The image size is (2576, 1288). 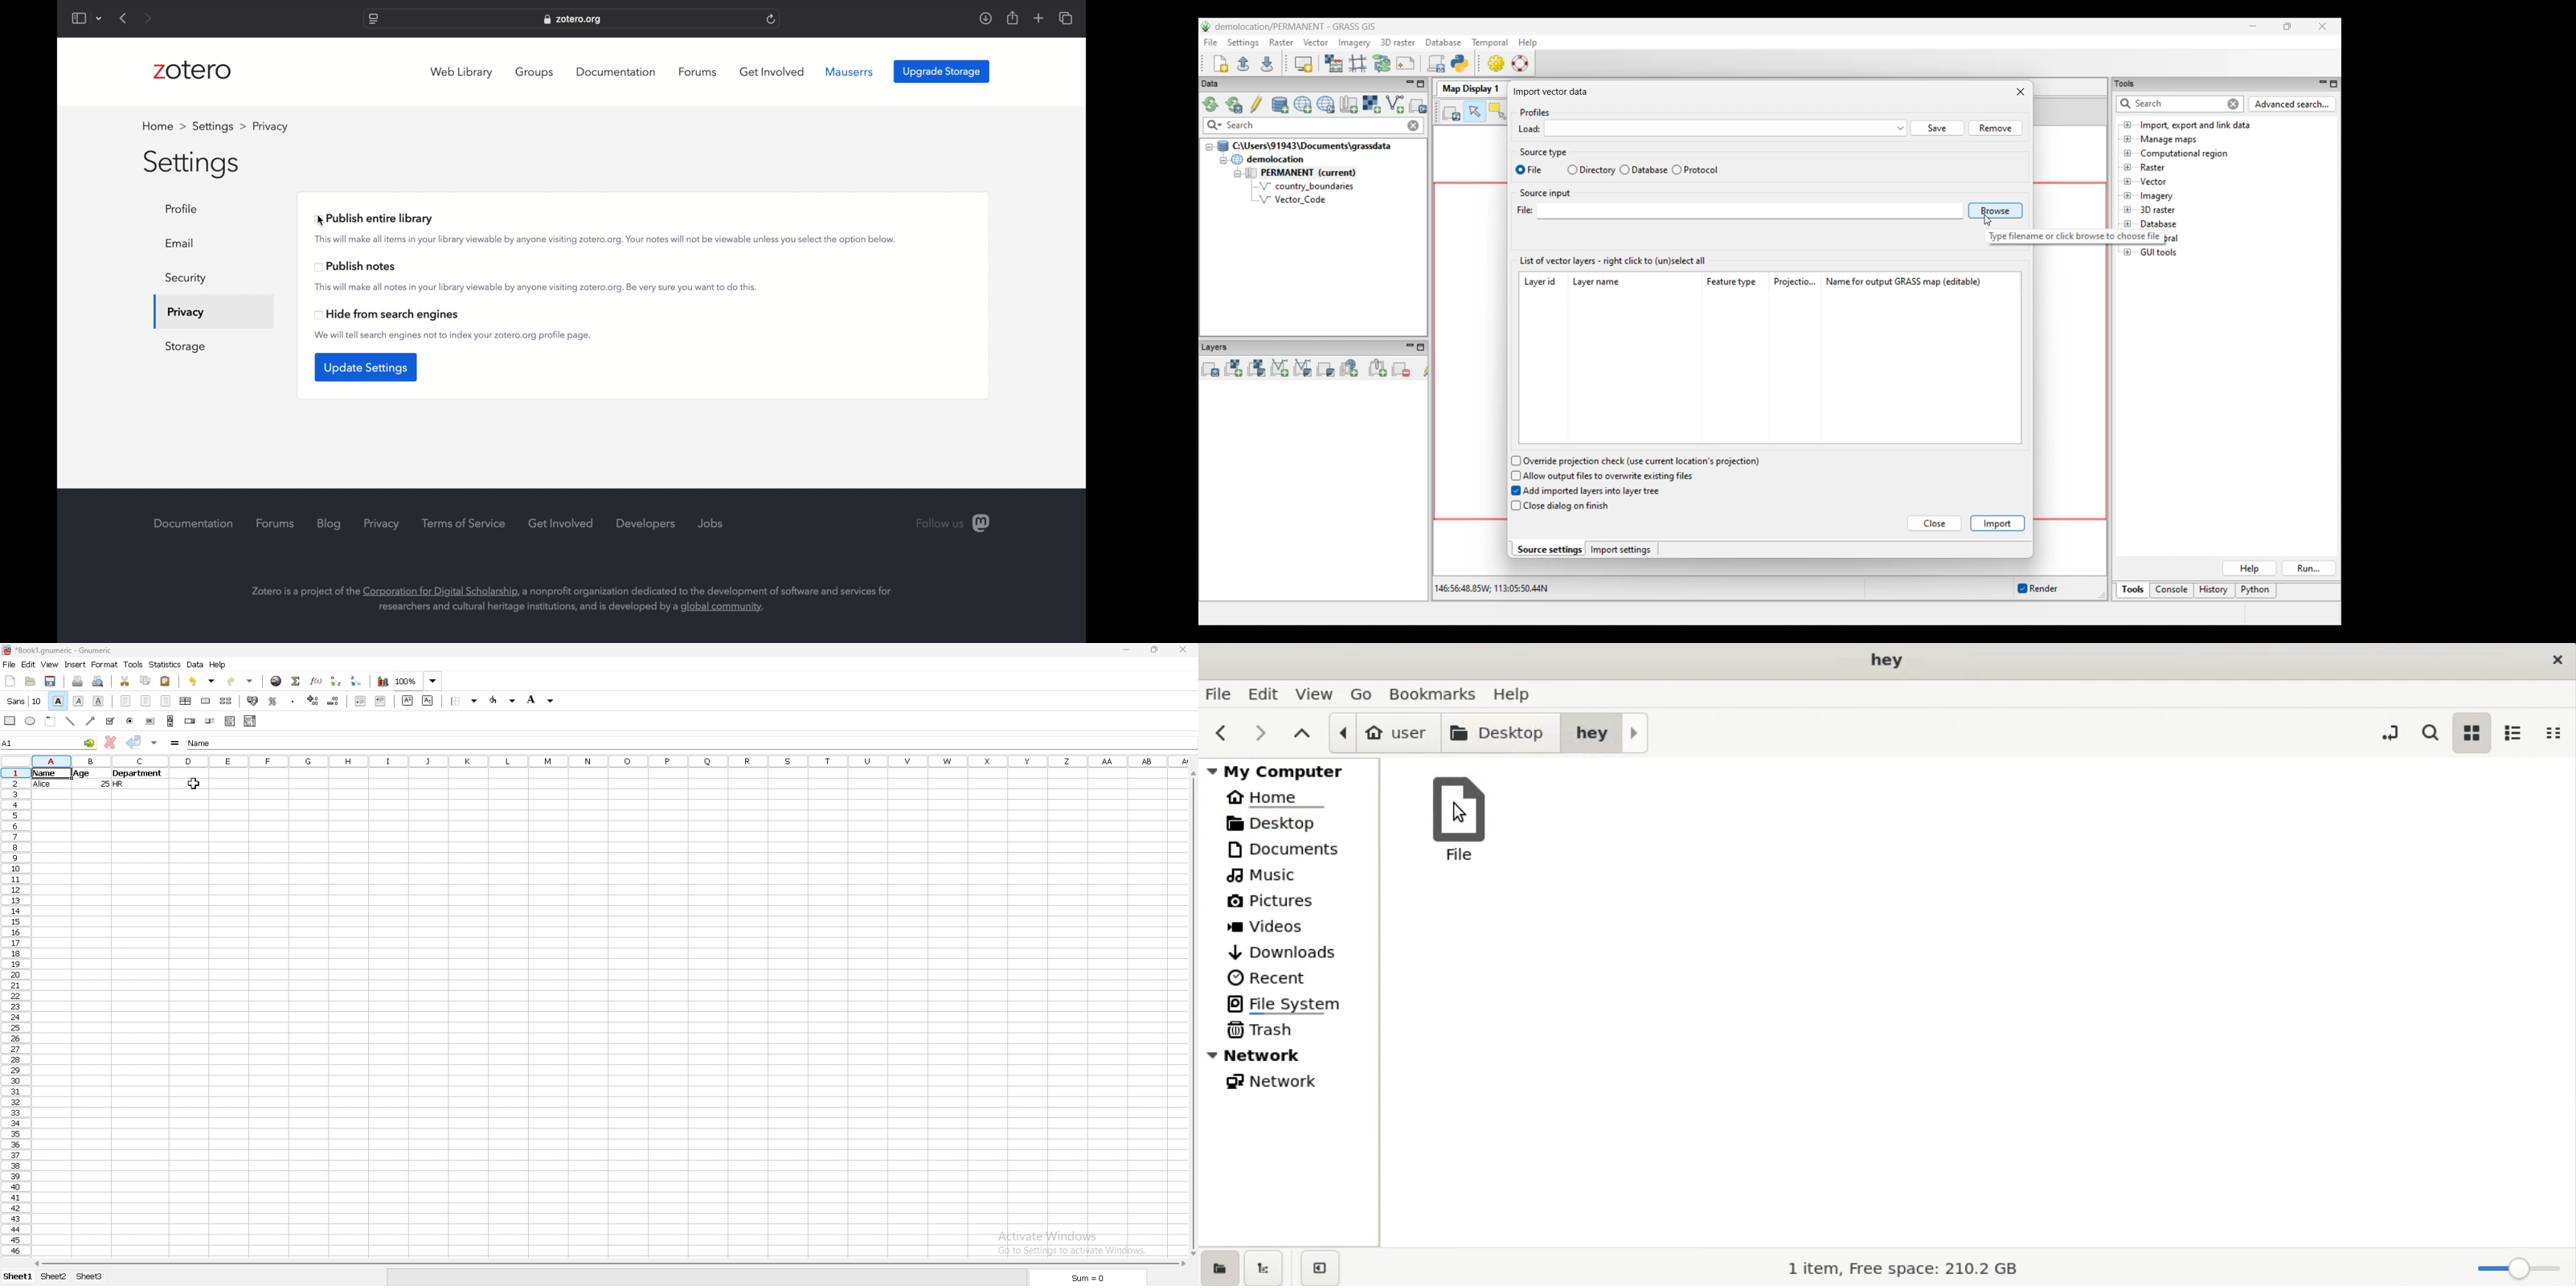 I want to click on zoom, so click(x=418, y=681).